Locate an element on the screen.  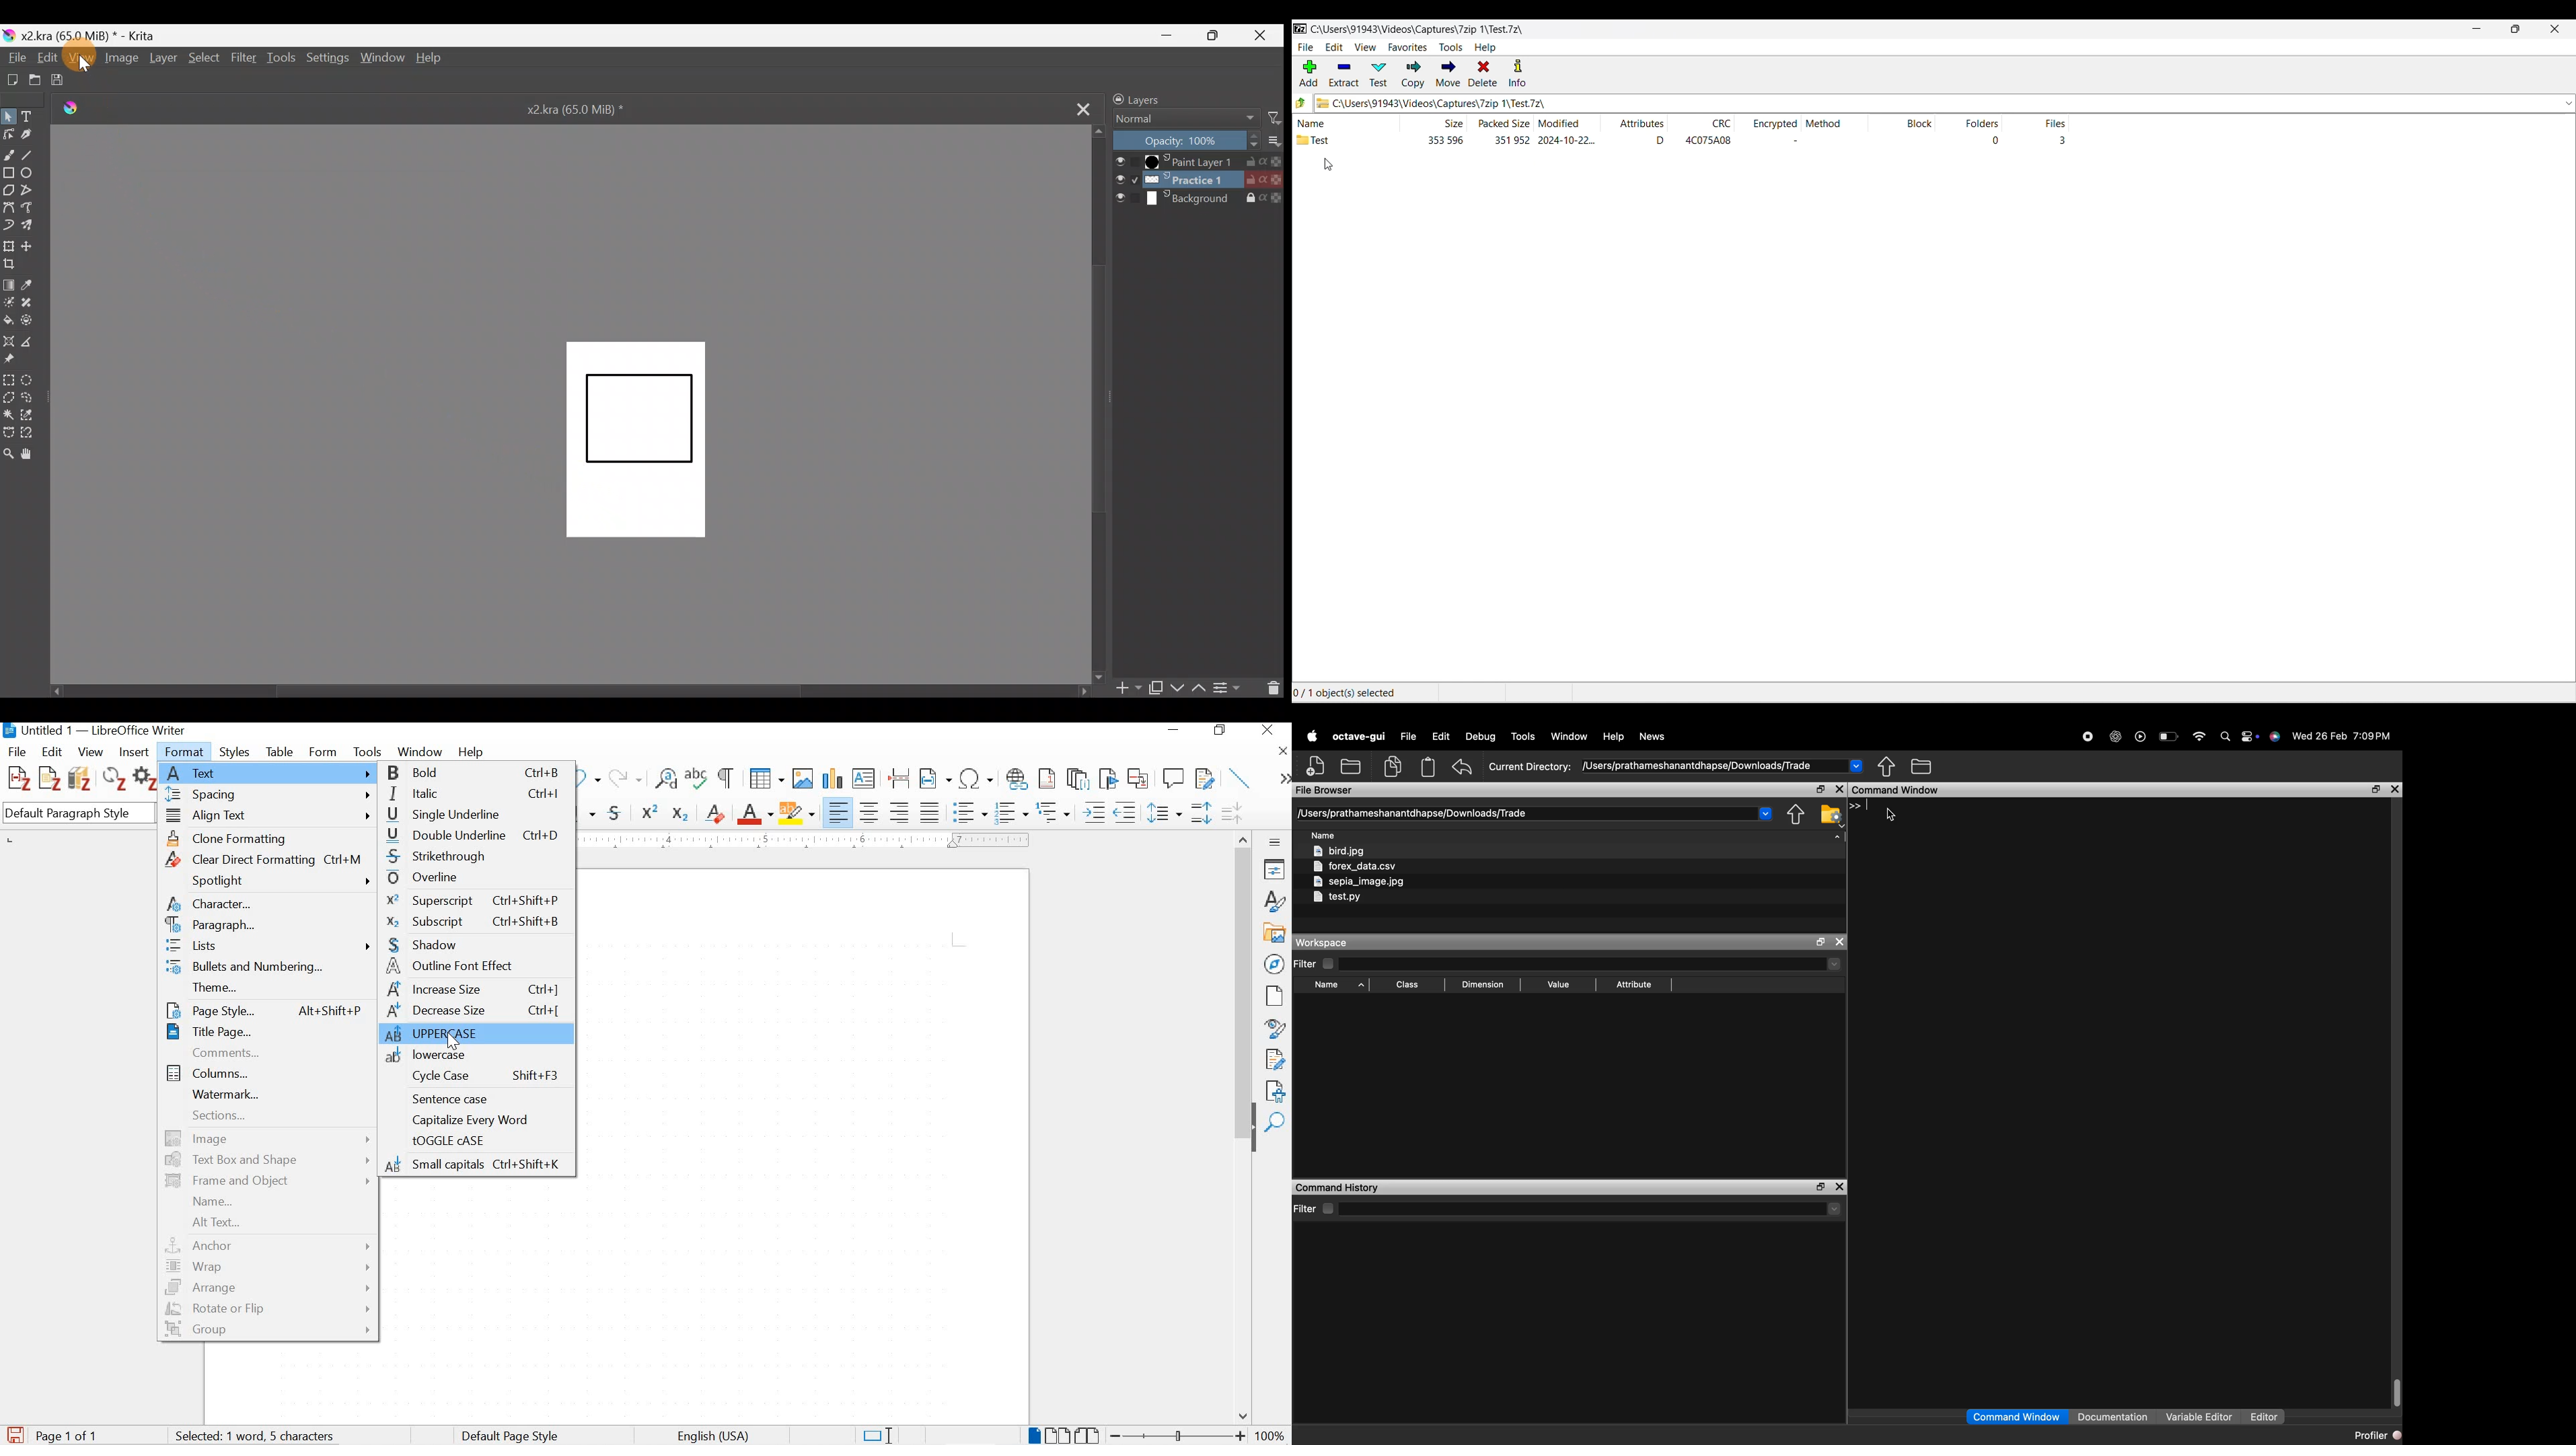
Add is located at coordinates (1309, 74).